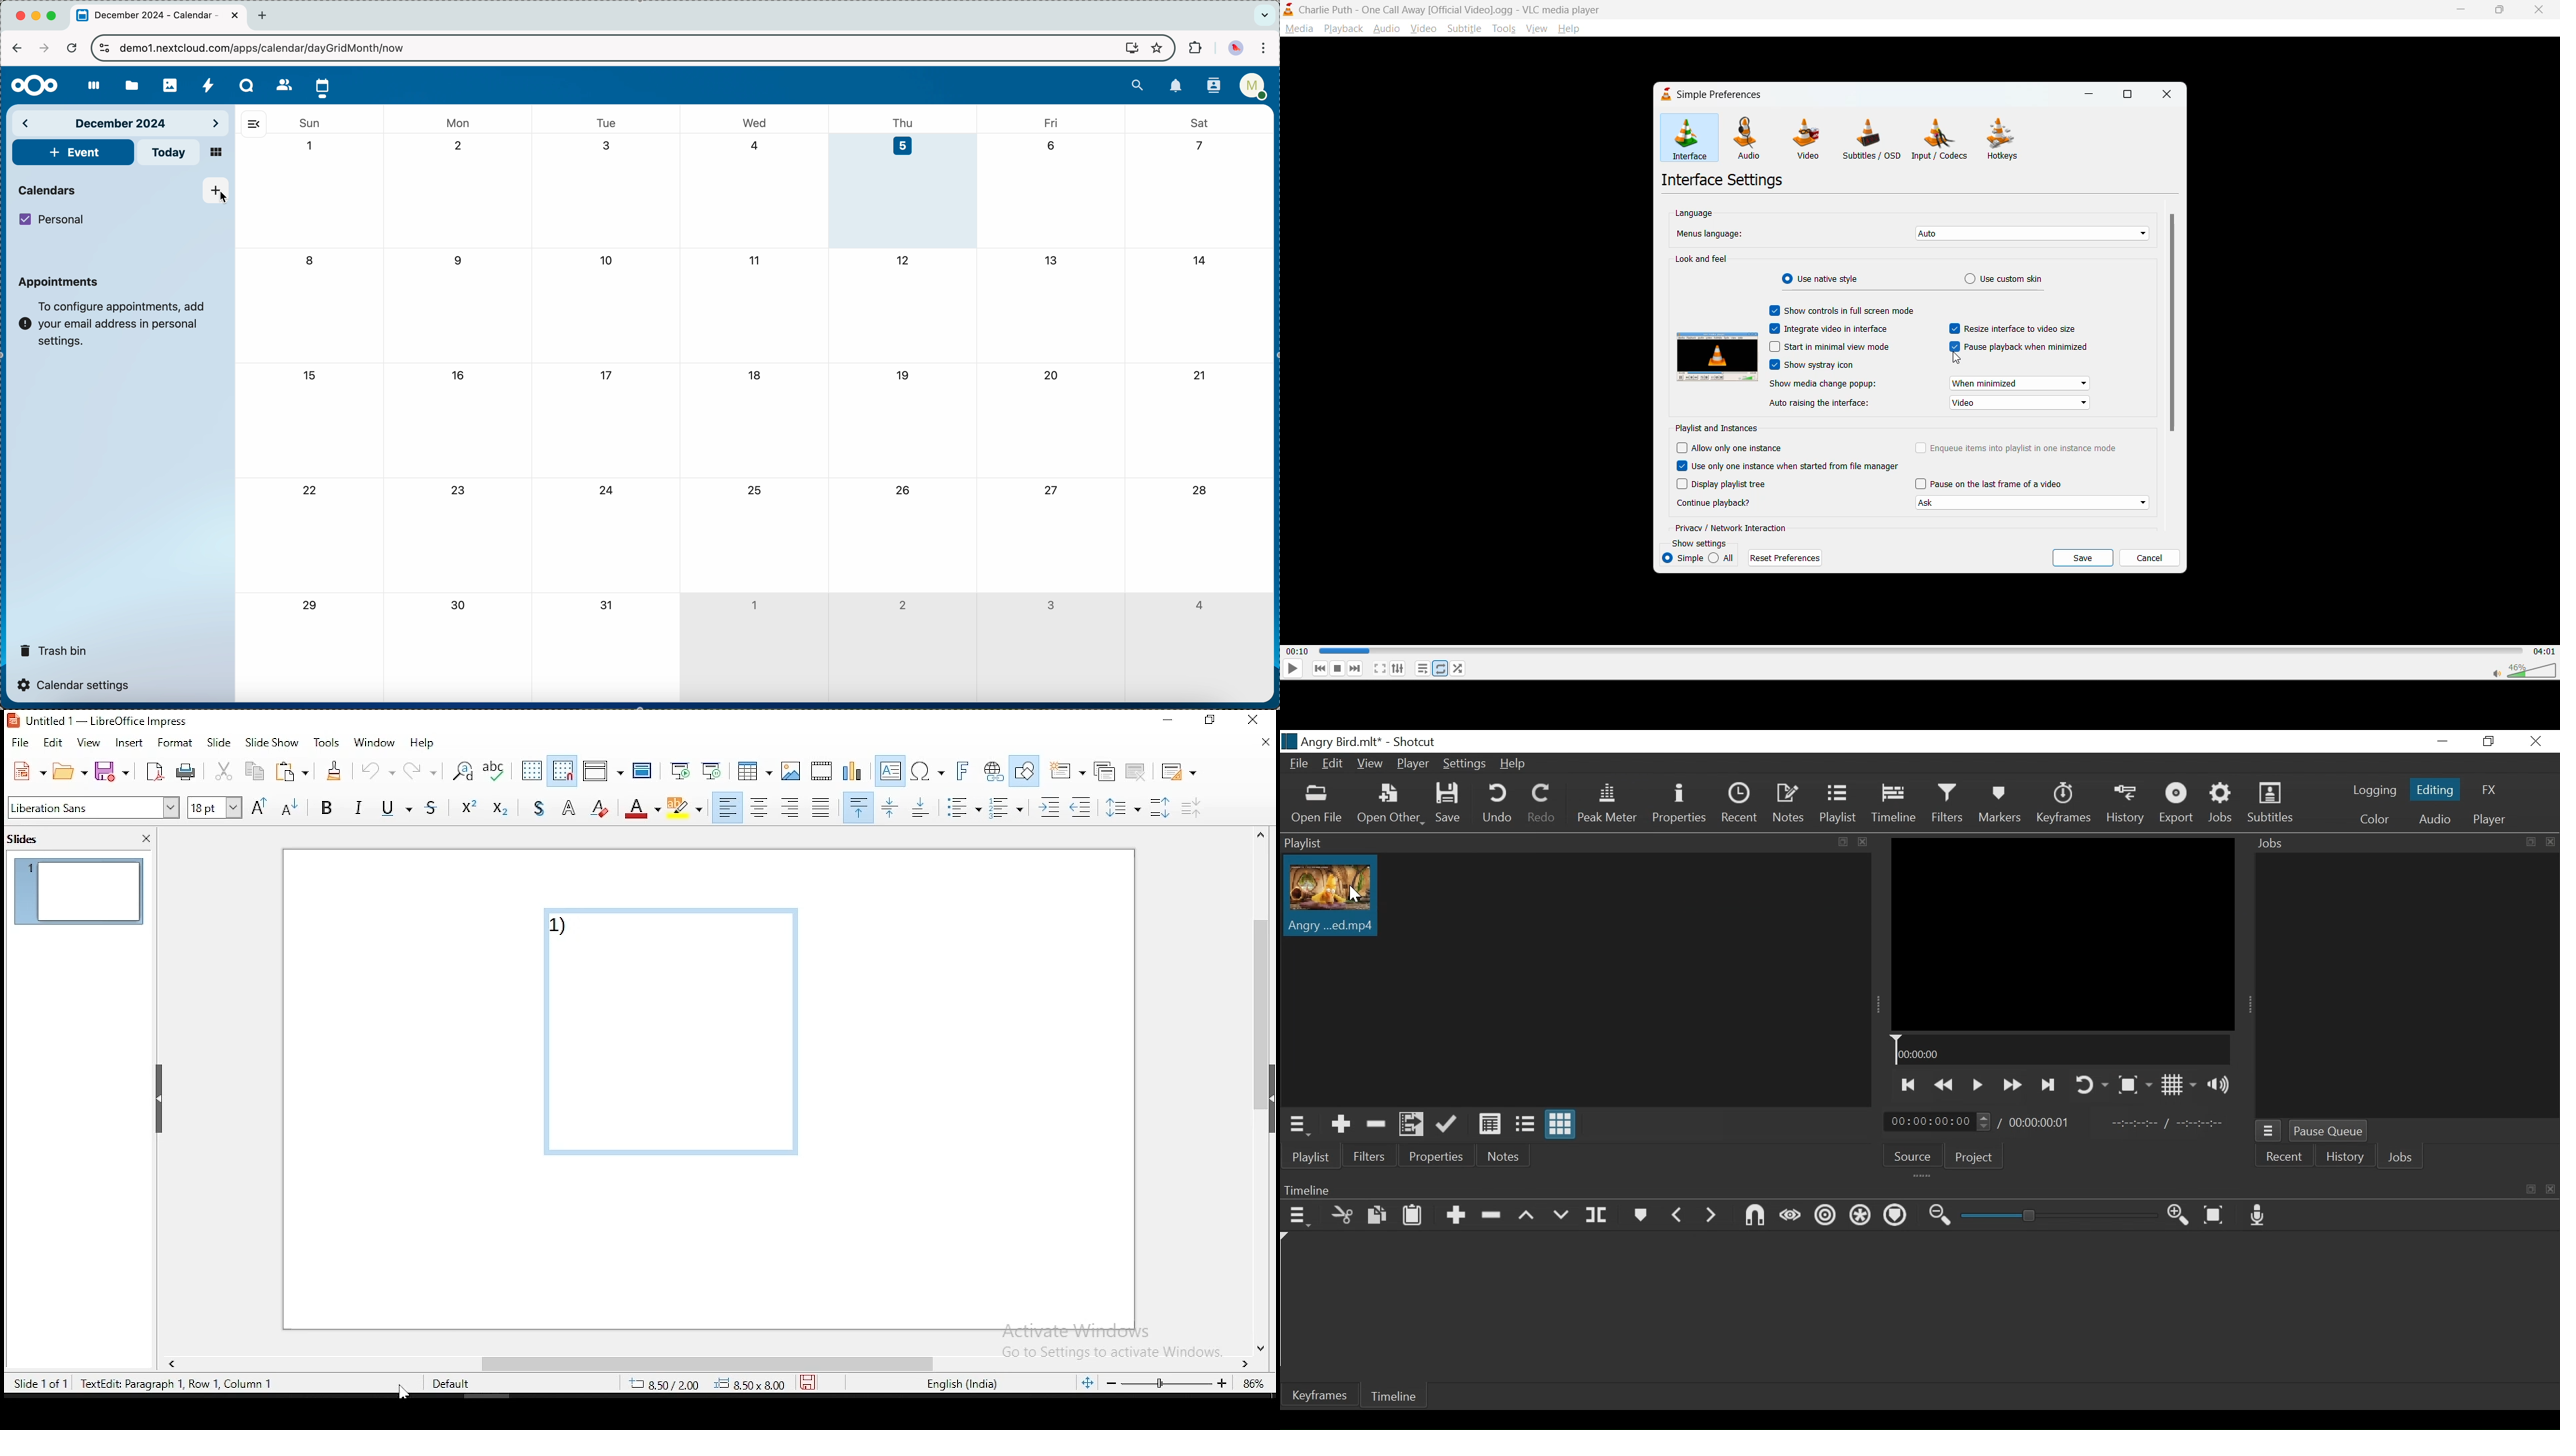 Image resolution: width=2576 pixels, height=1456 pixels. Describe the element at coordinates (1137, 769) in the screenshot. I see `delete slide` at that location.